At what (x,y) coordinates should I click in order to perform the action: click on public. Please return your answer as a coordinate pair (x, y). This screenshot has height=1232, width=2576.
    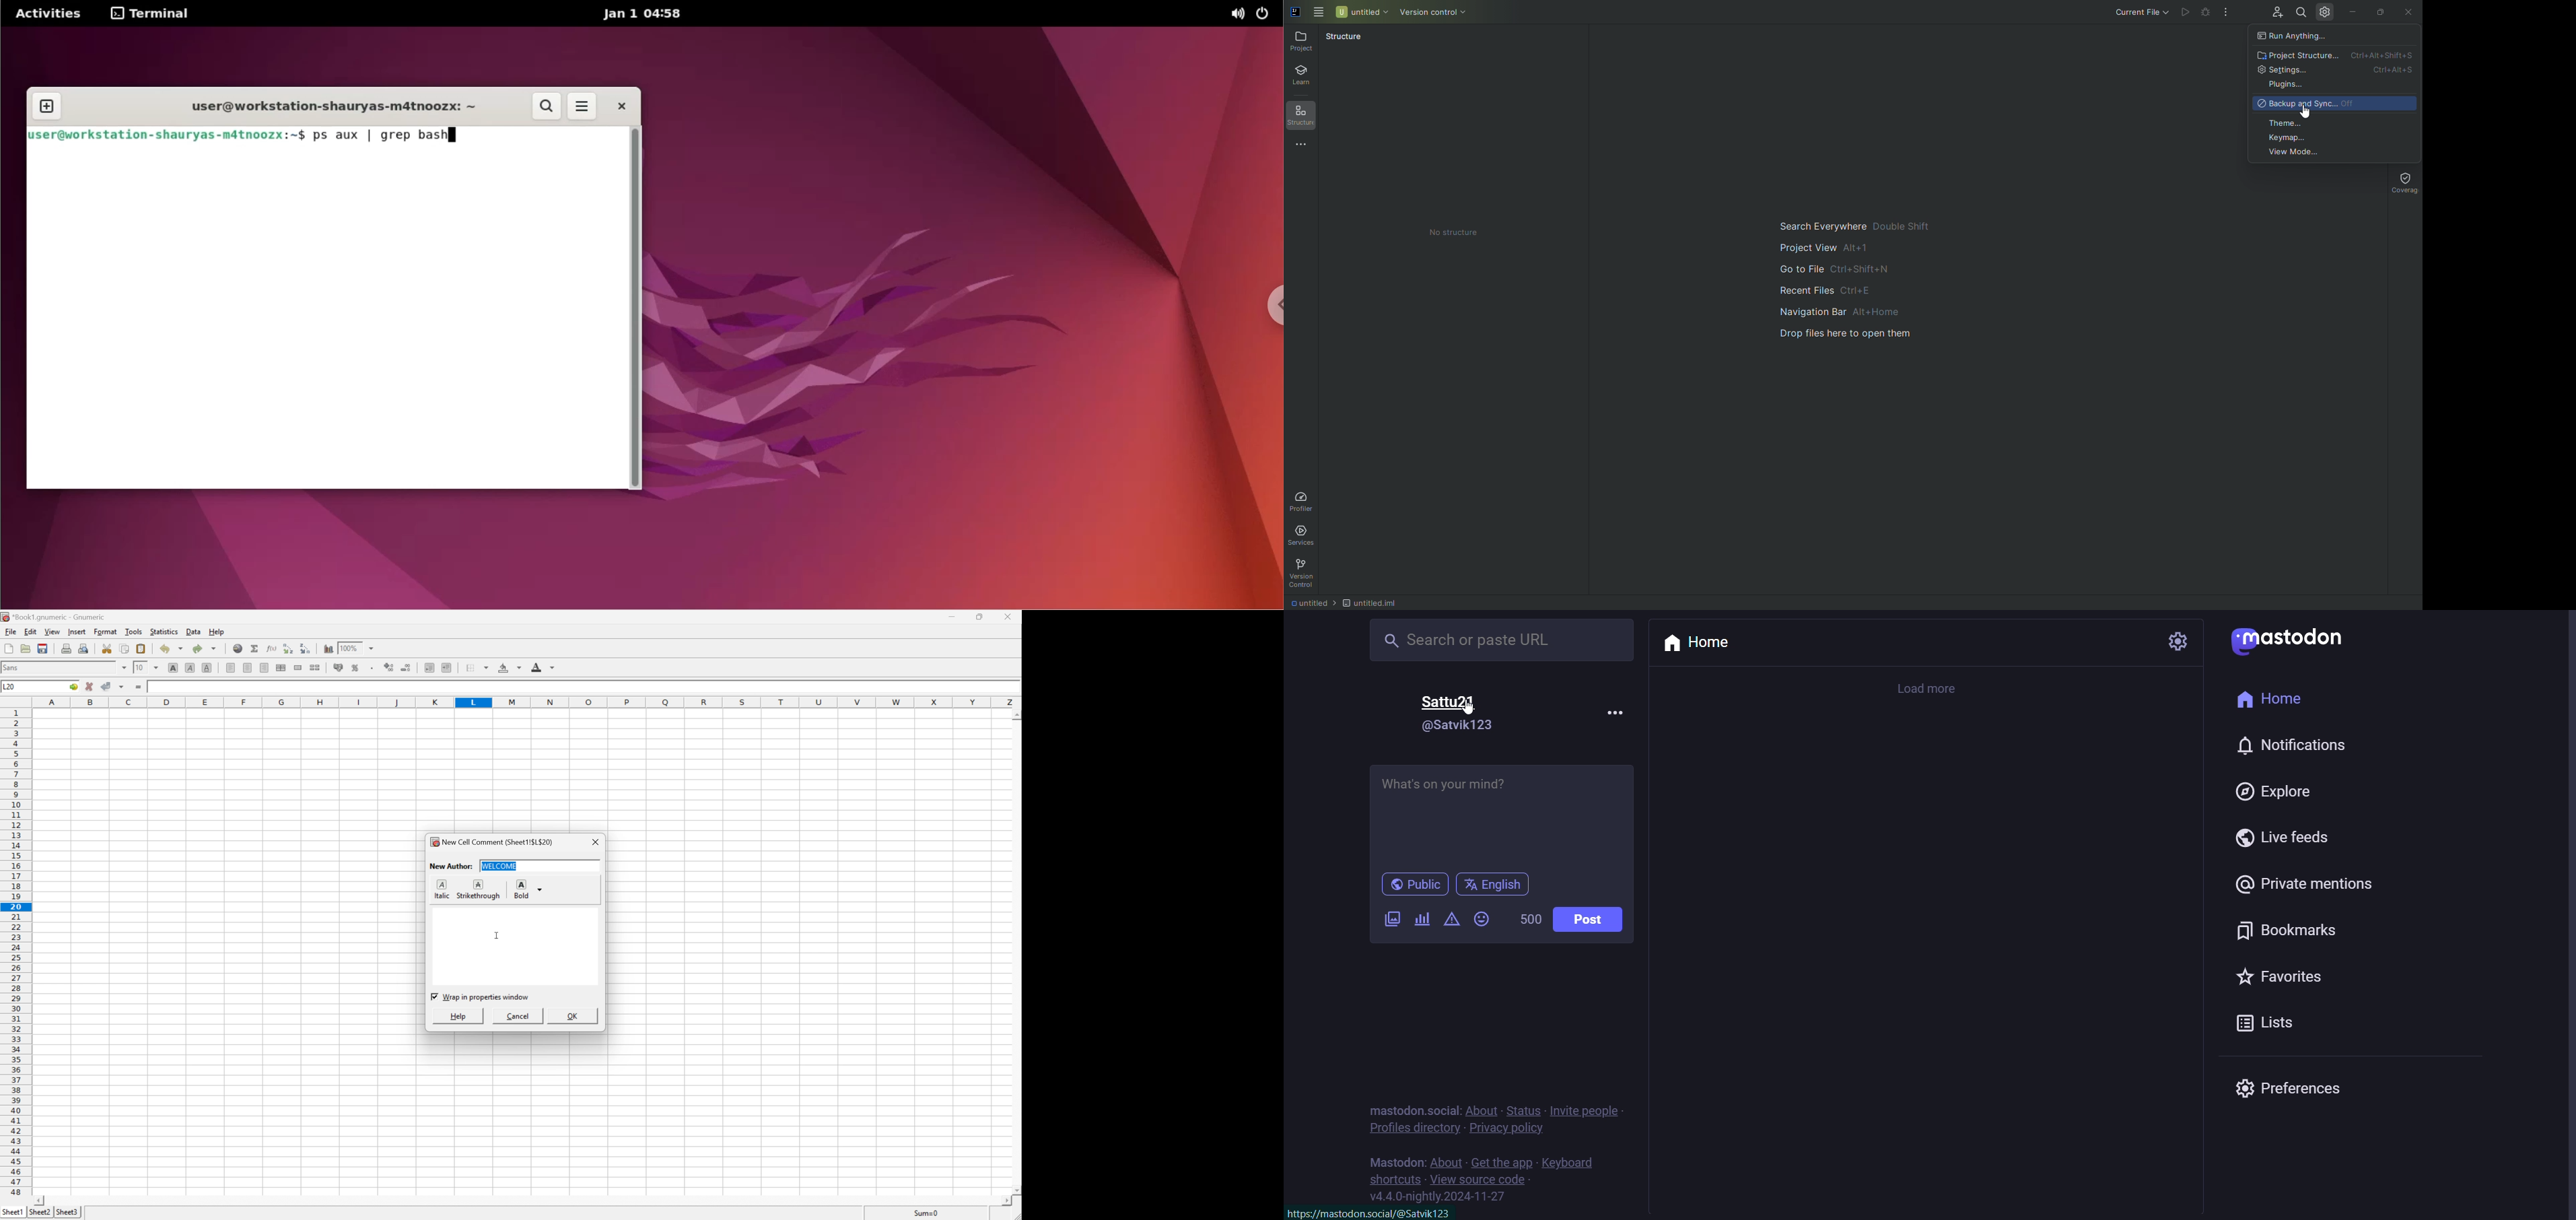
    Looking at the image, I should click on (1416, 885).